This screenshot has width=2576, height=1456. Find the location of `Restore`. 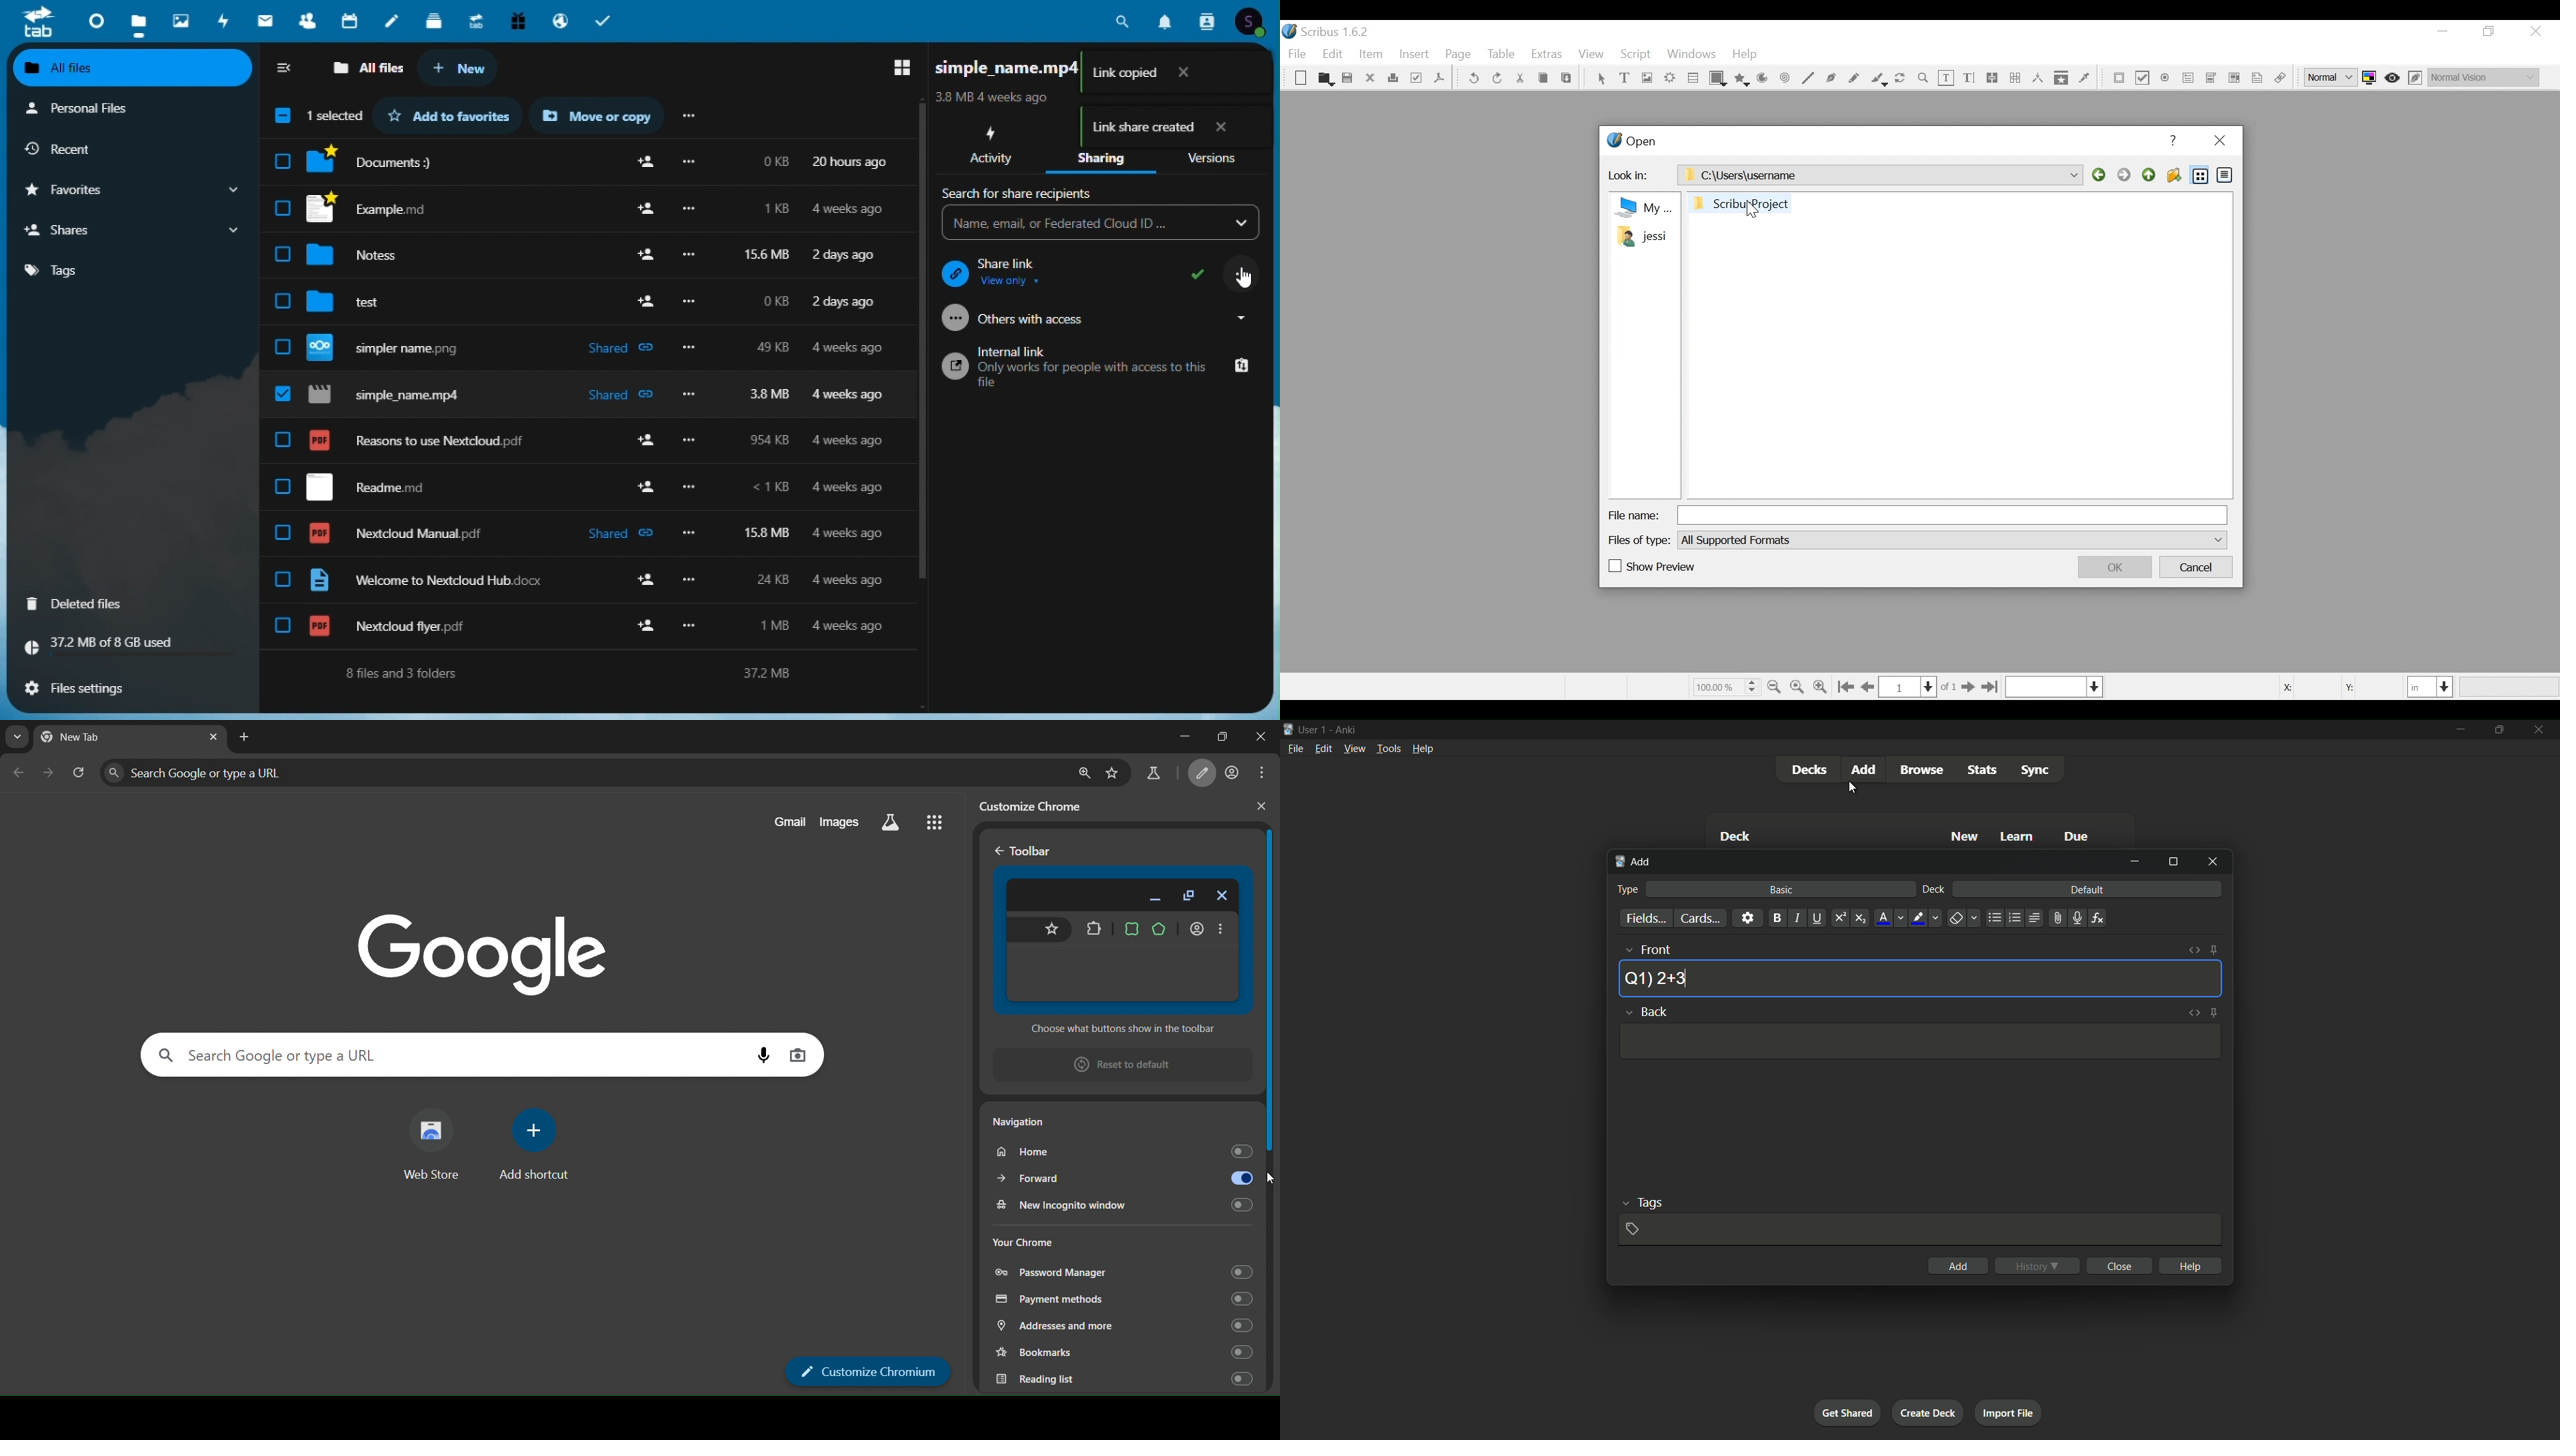

Restore is located at coordinates (2490, 31).